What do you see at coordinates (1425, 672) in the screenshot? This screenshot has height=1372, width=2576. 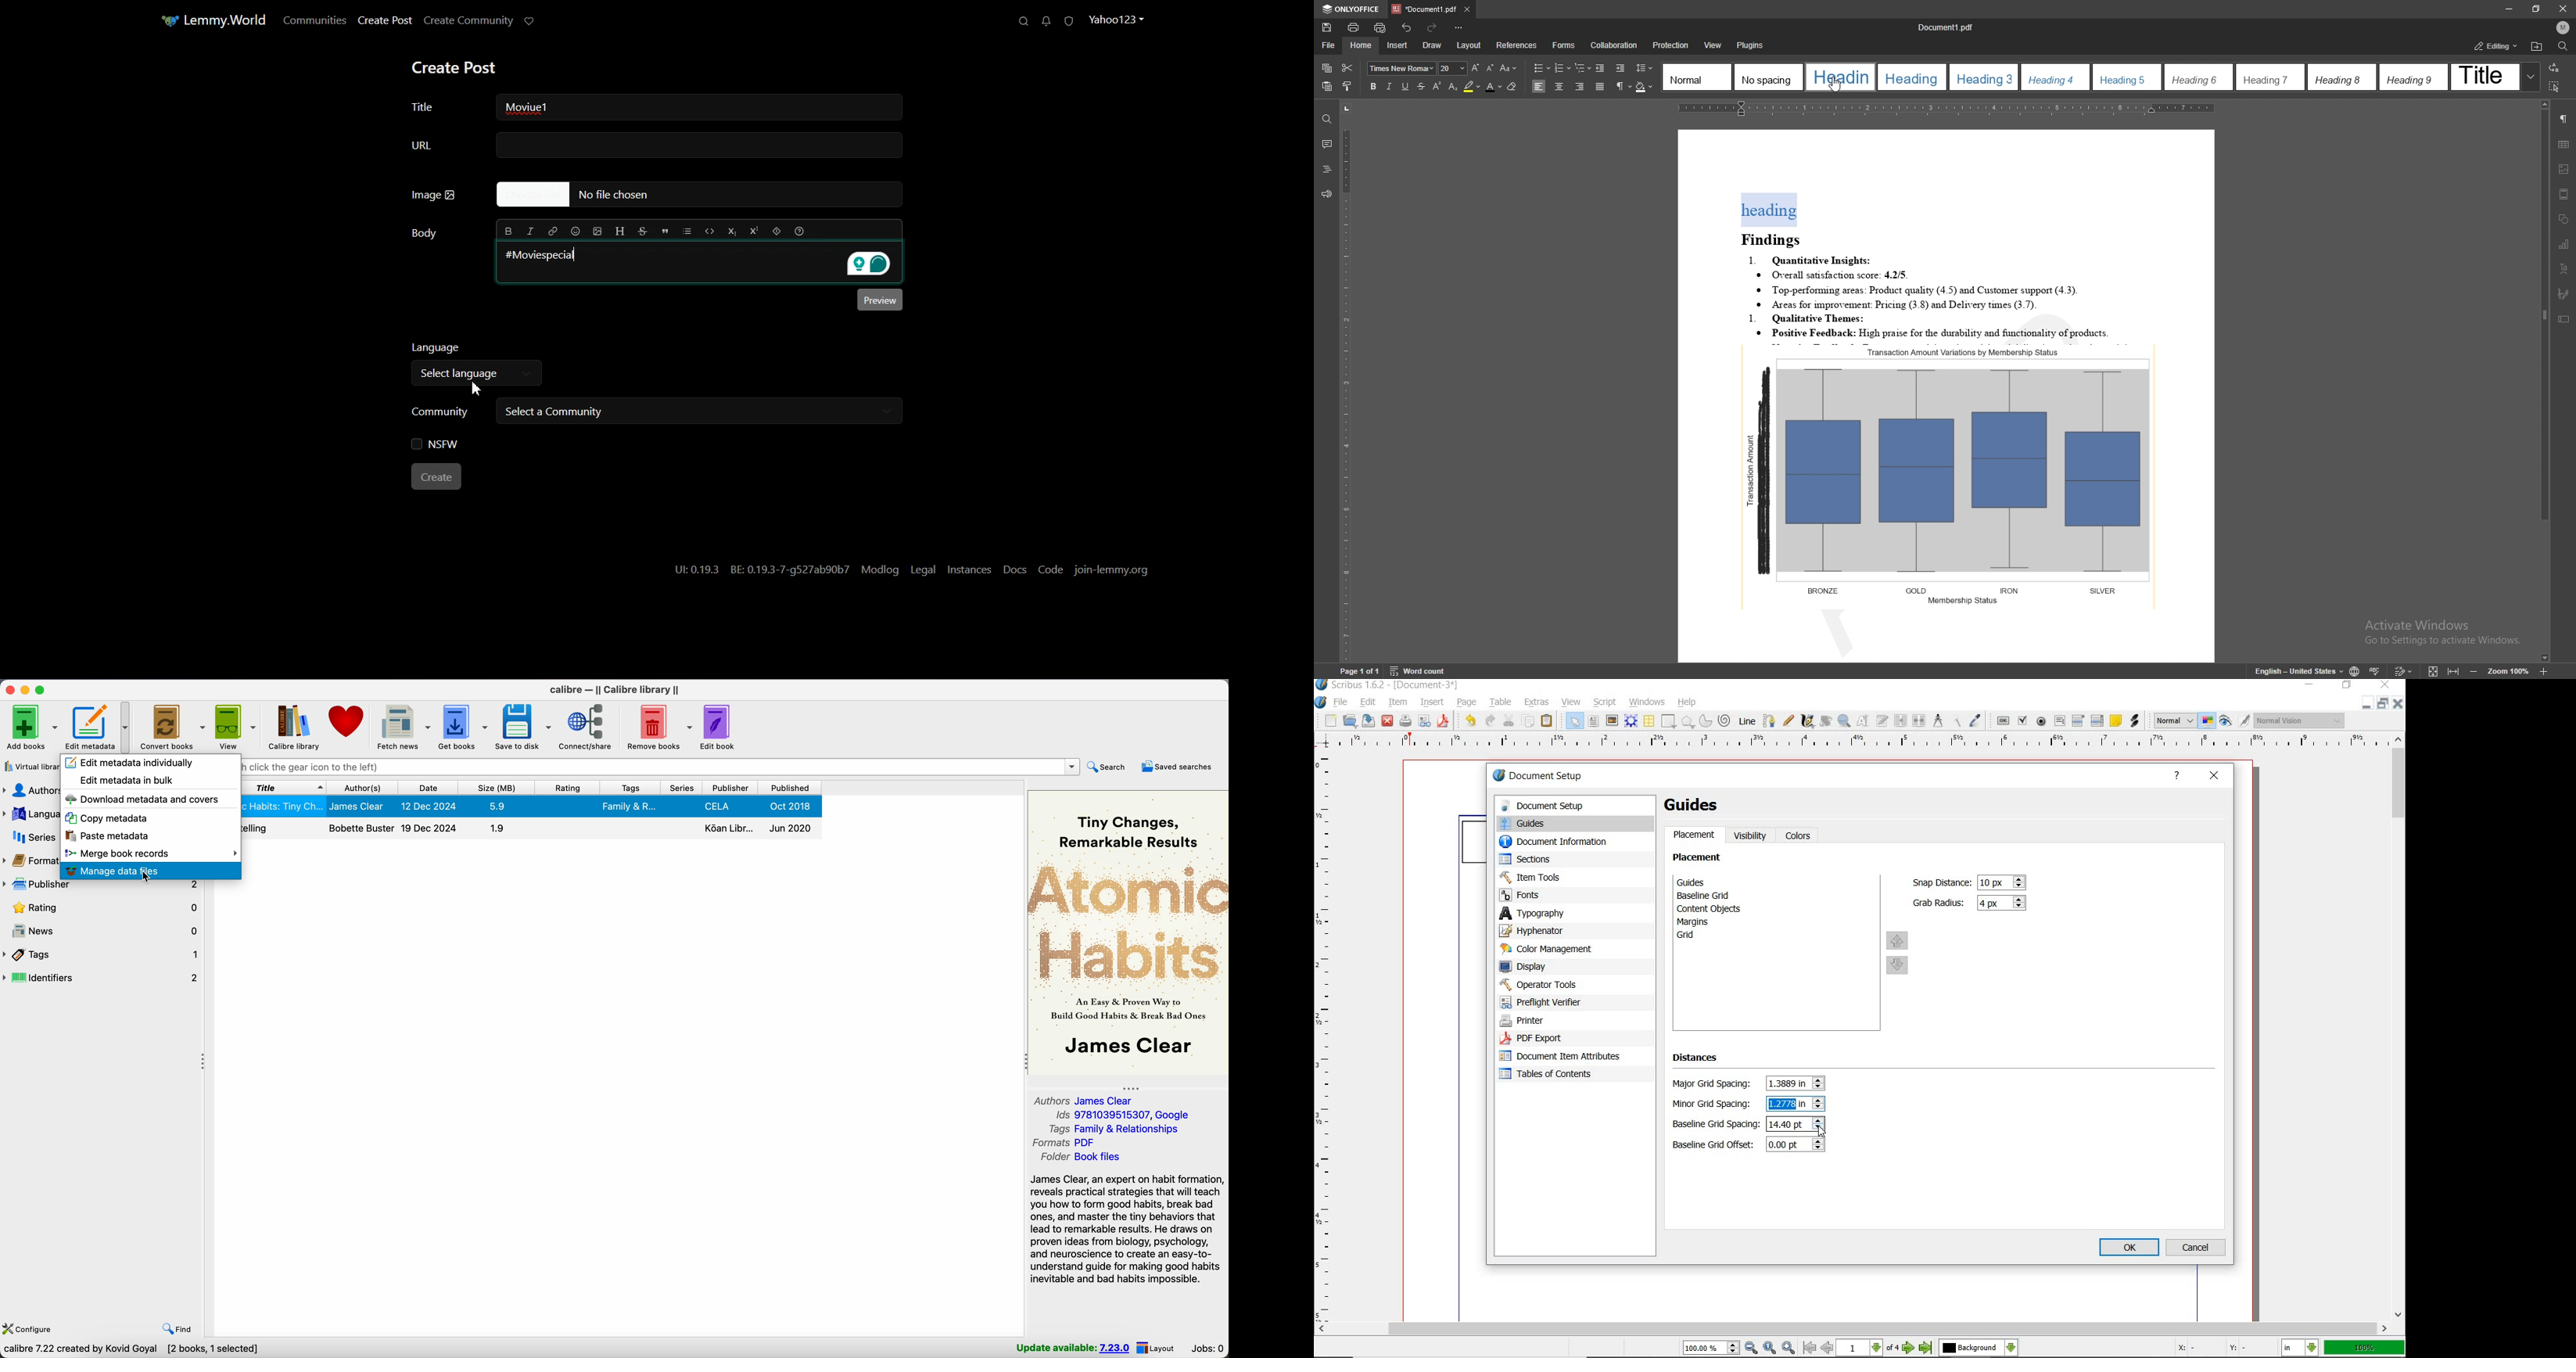 I see `word count` at bounding box center [1425, 672].